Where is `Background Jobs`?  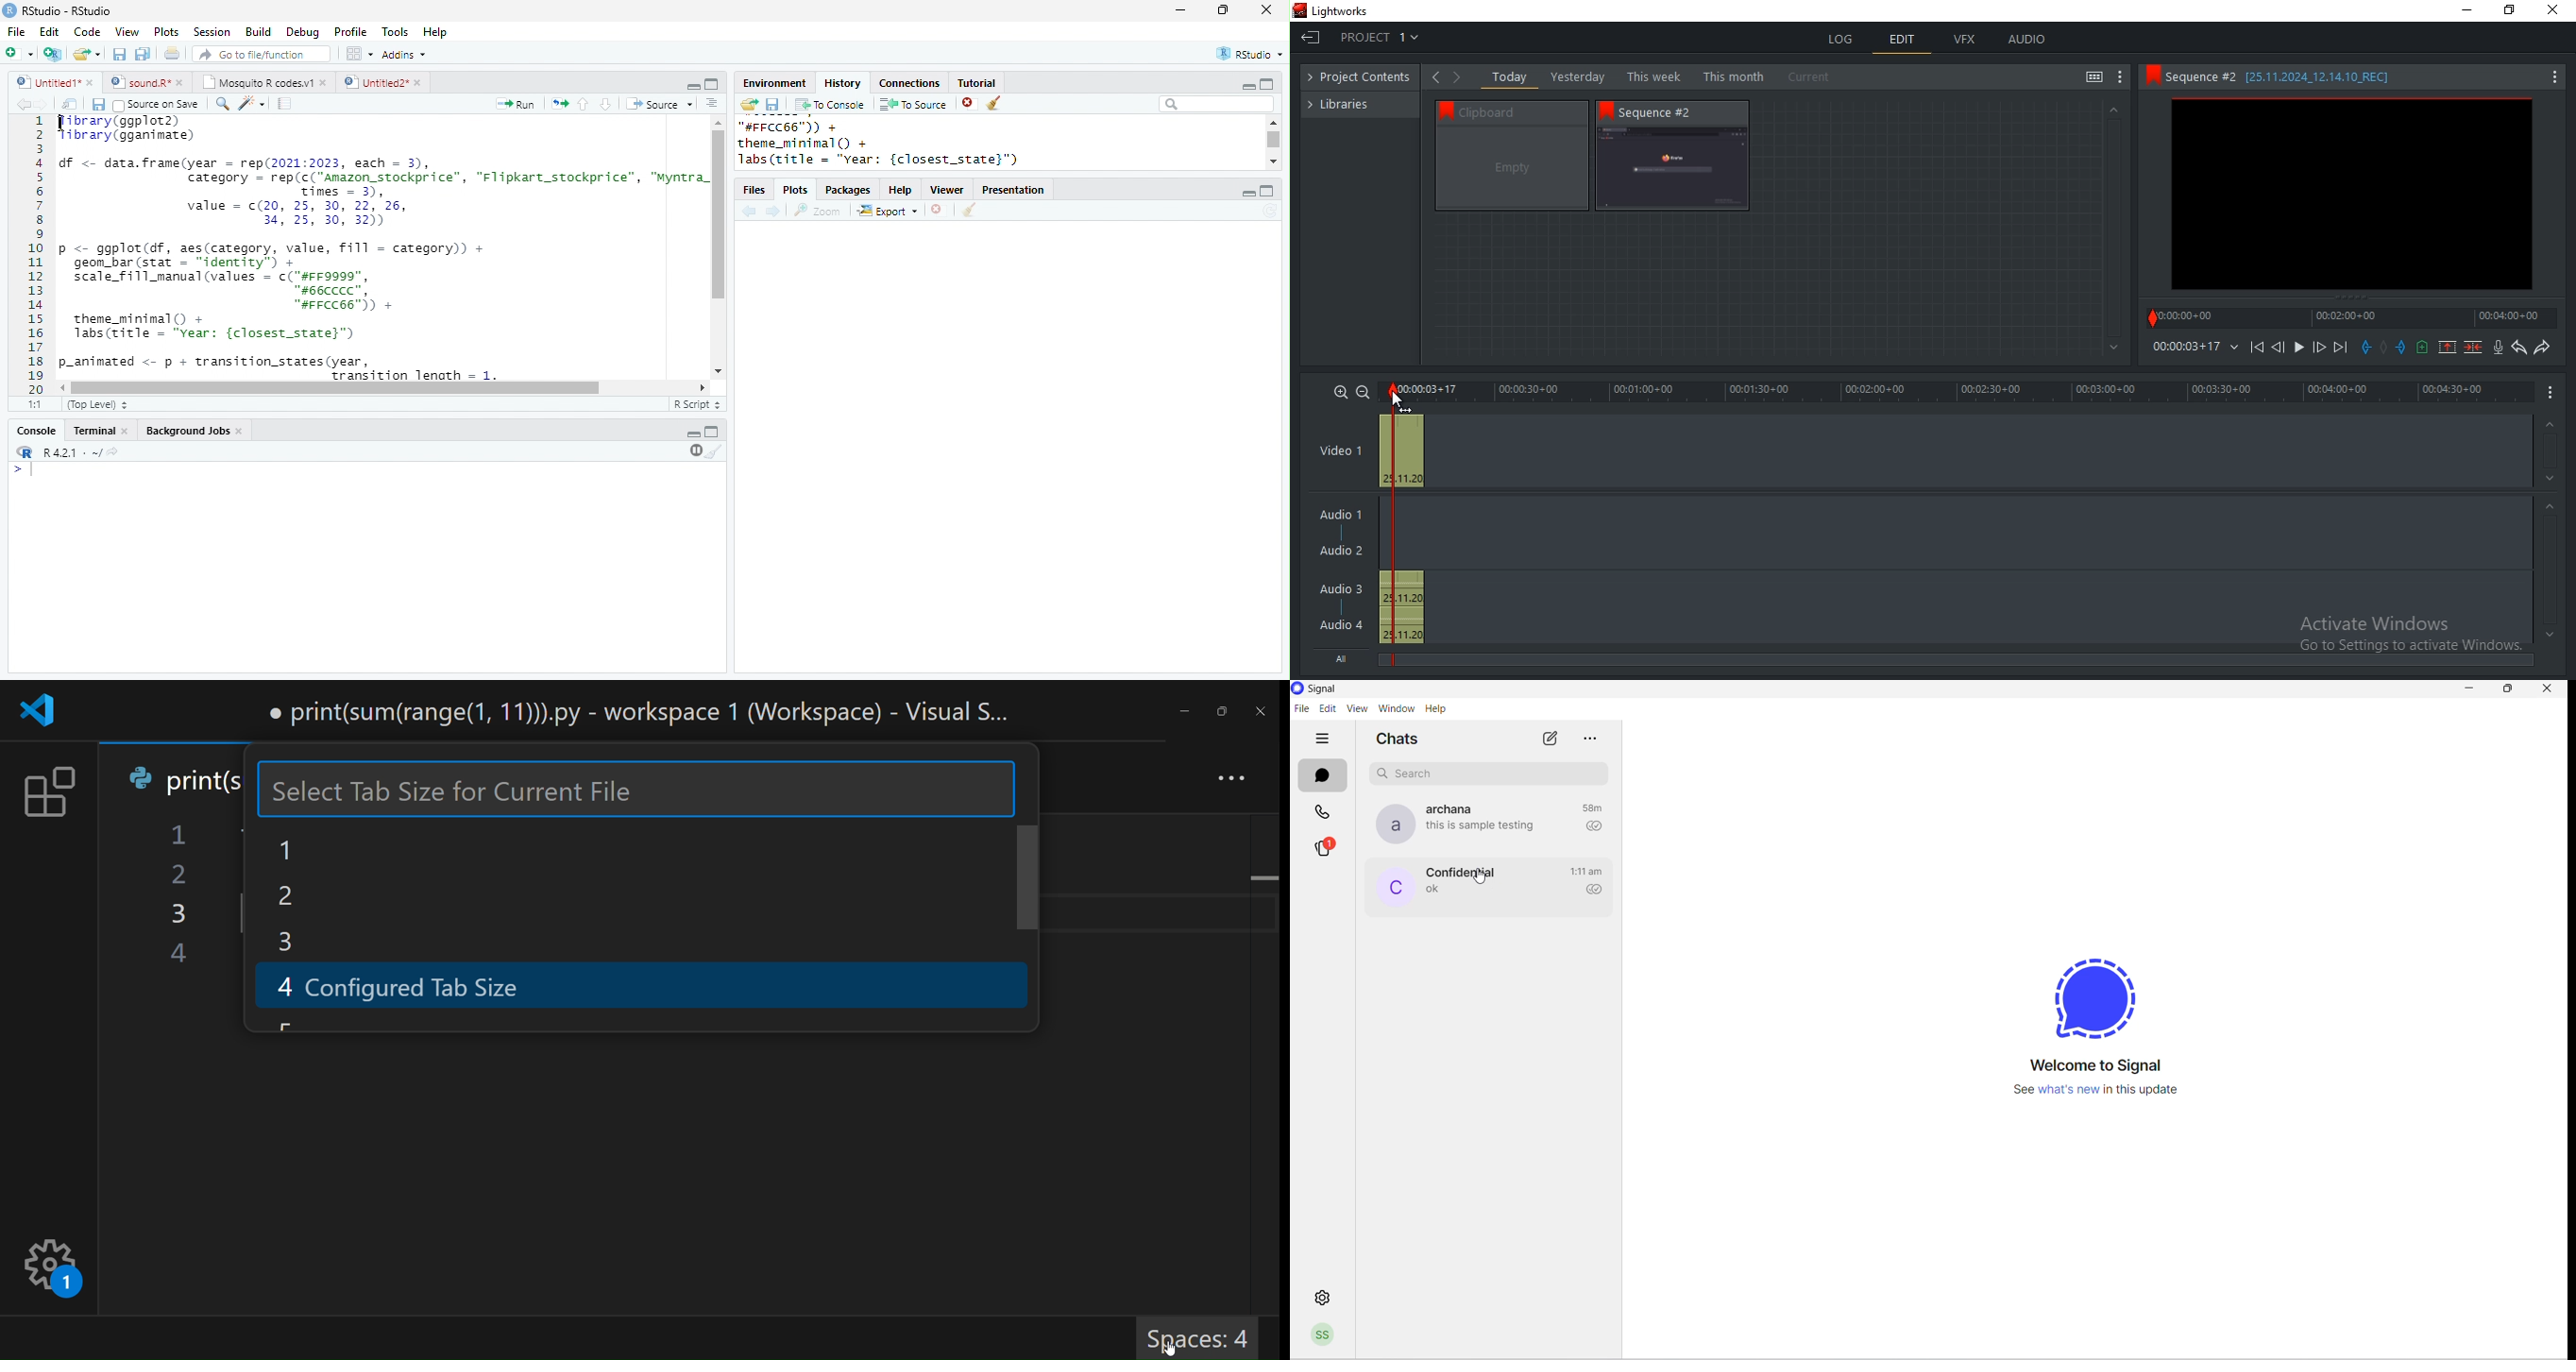 Background Jobs is located at coordinates (187, 431).